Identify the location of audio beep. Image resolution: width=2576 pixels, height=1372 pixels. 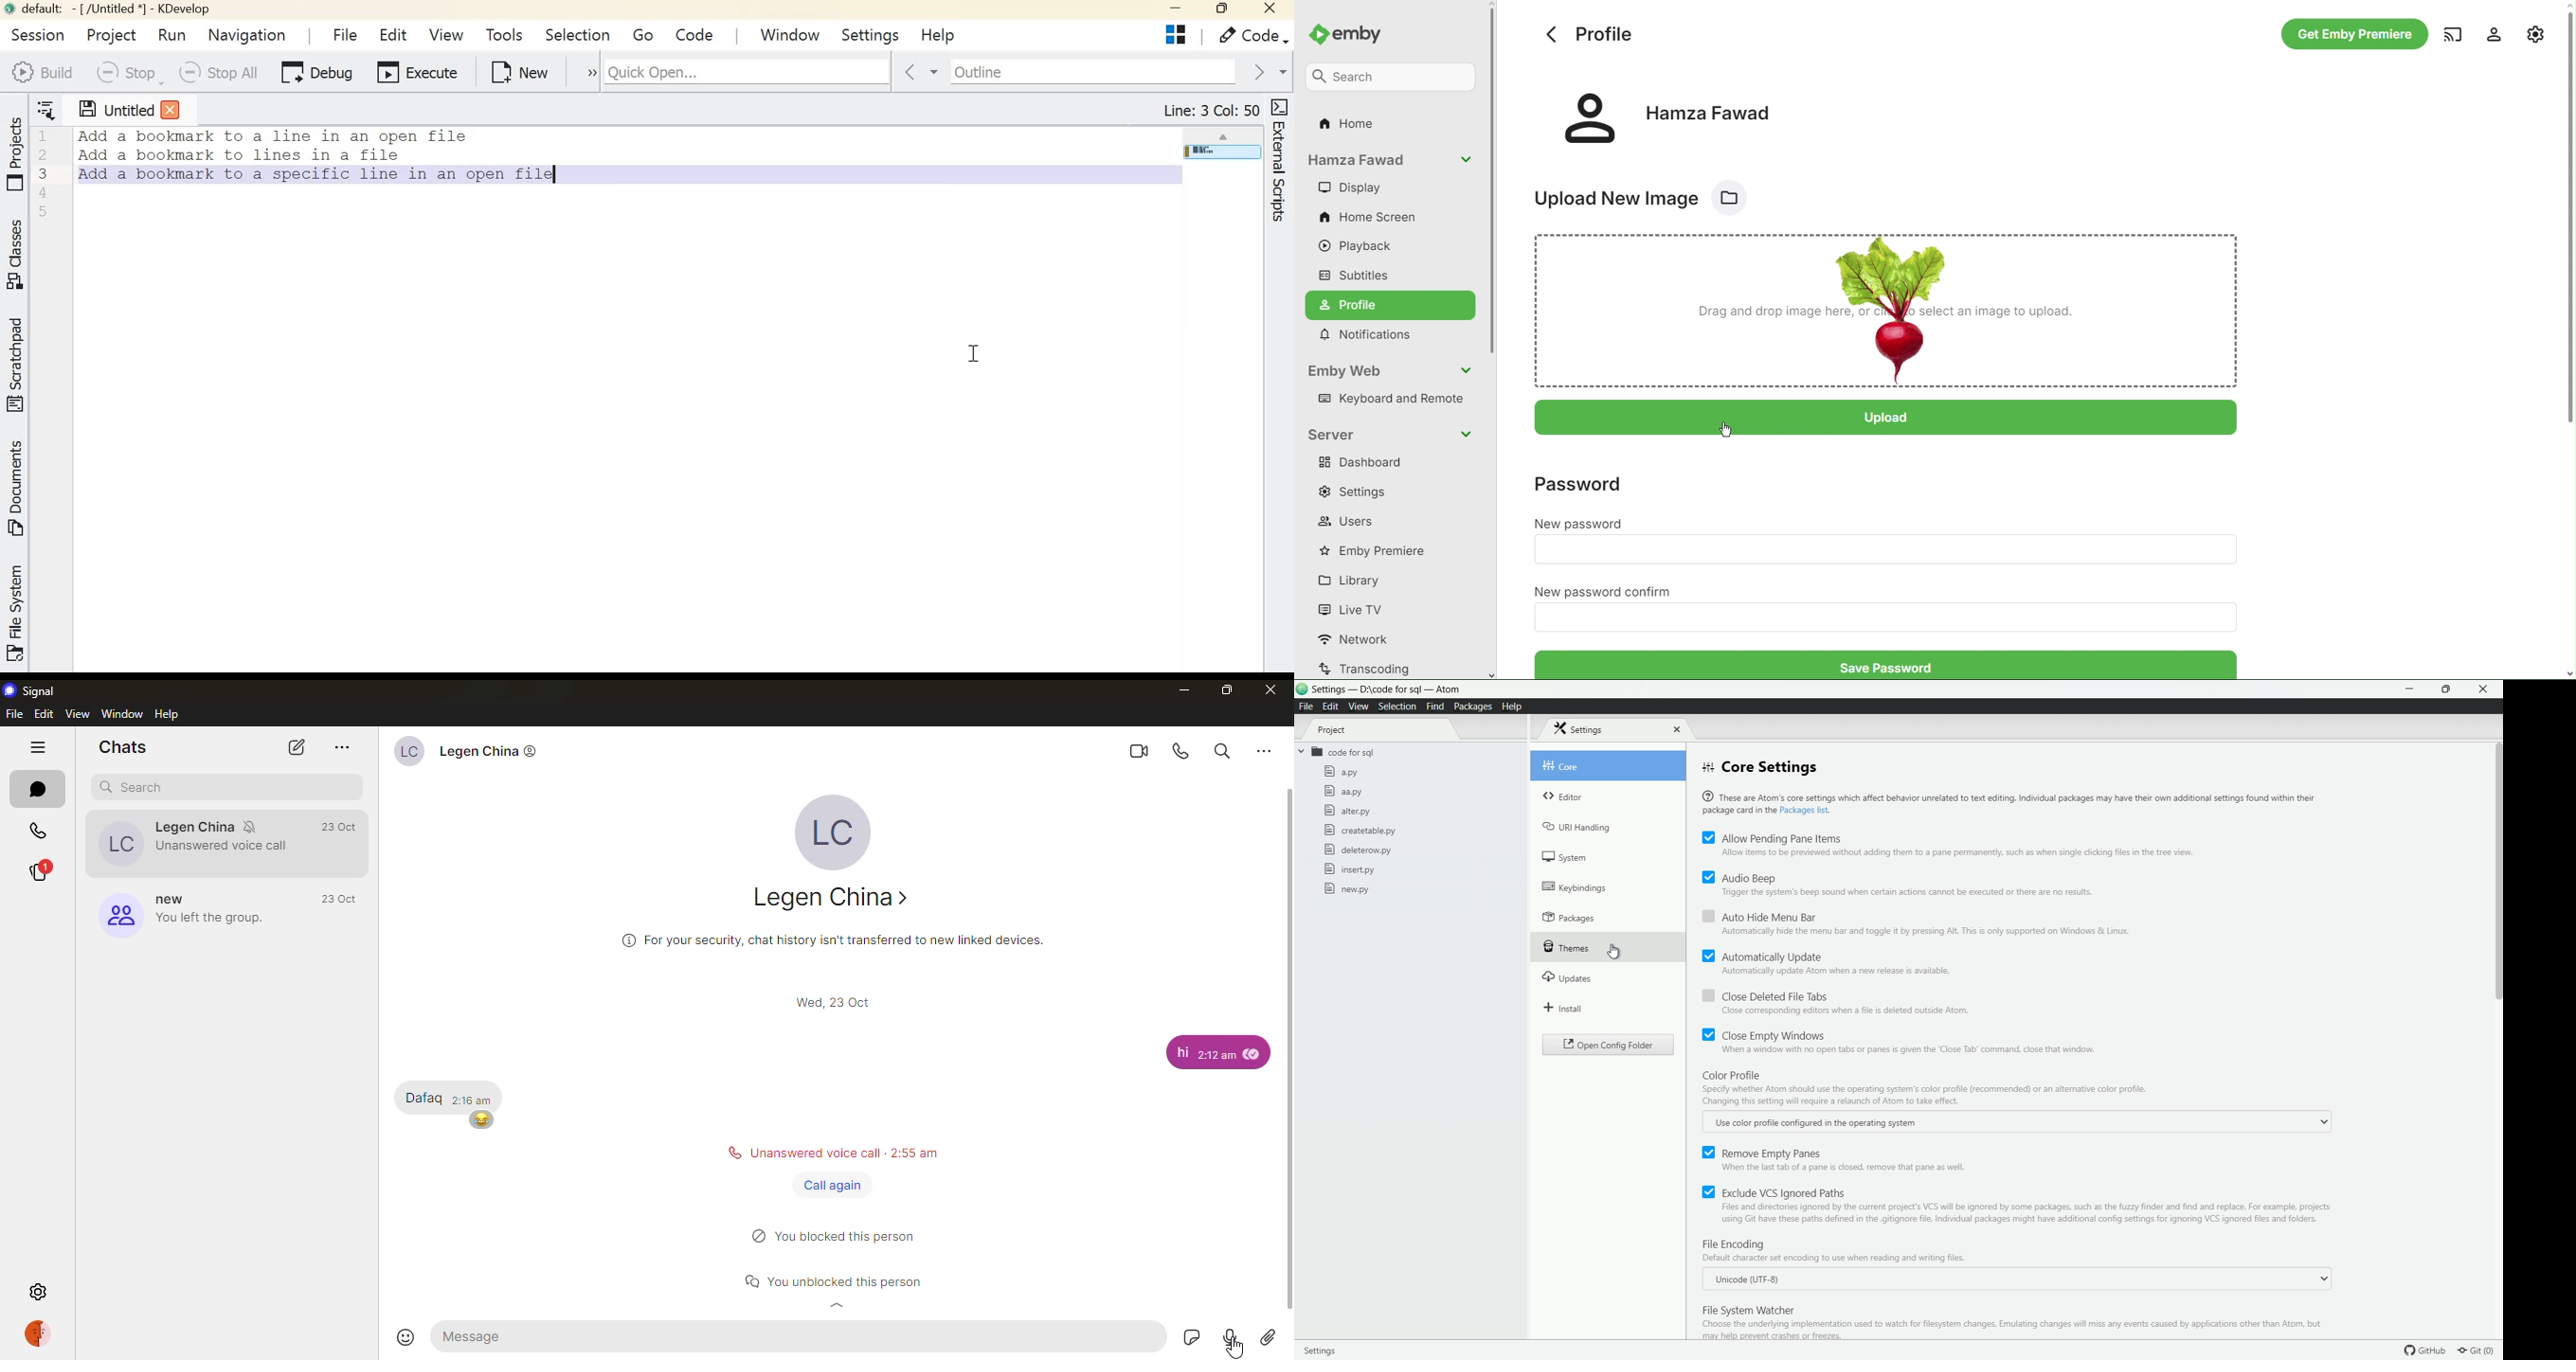
(1739, 879).